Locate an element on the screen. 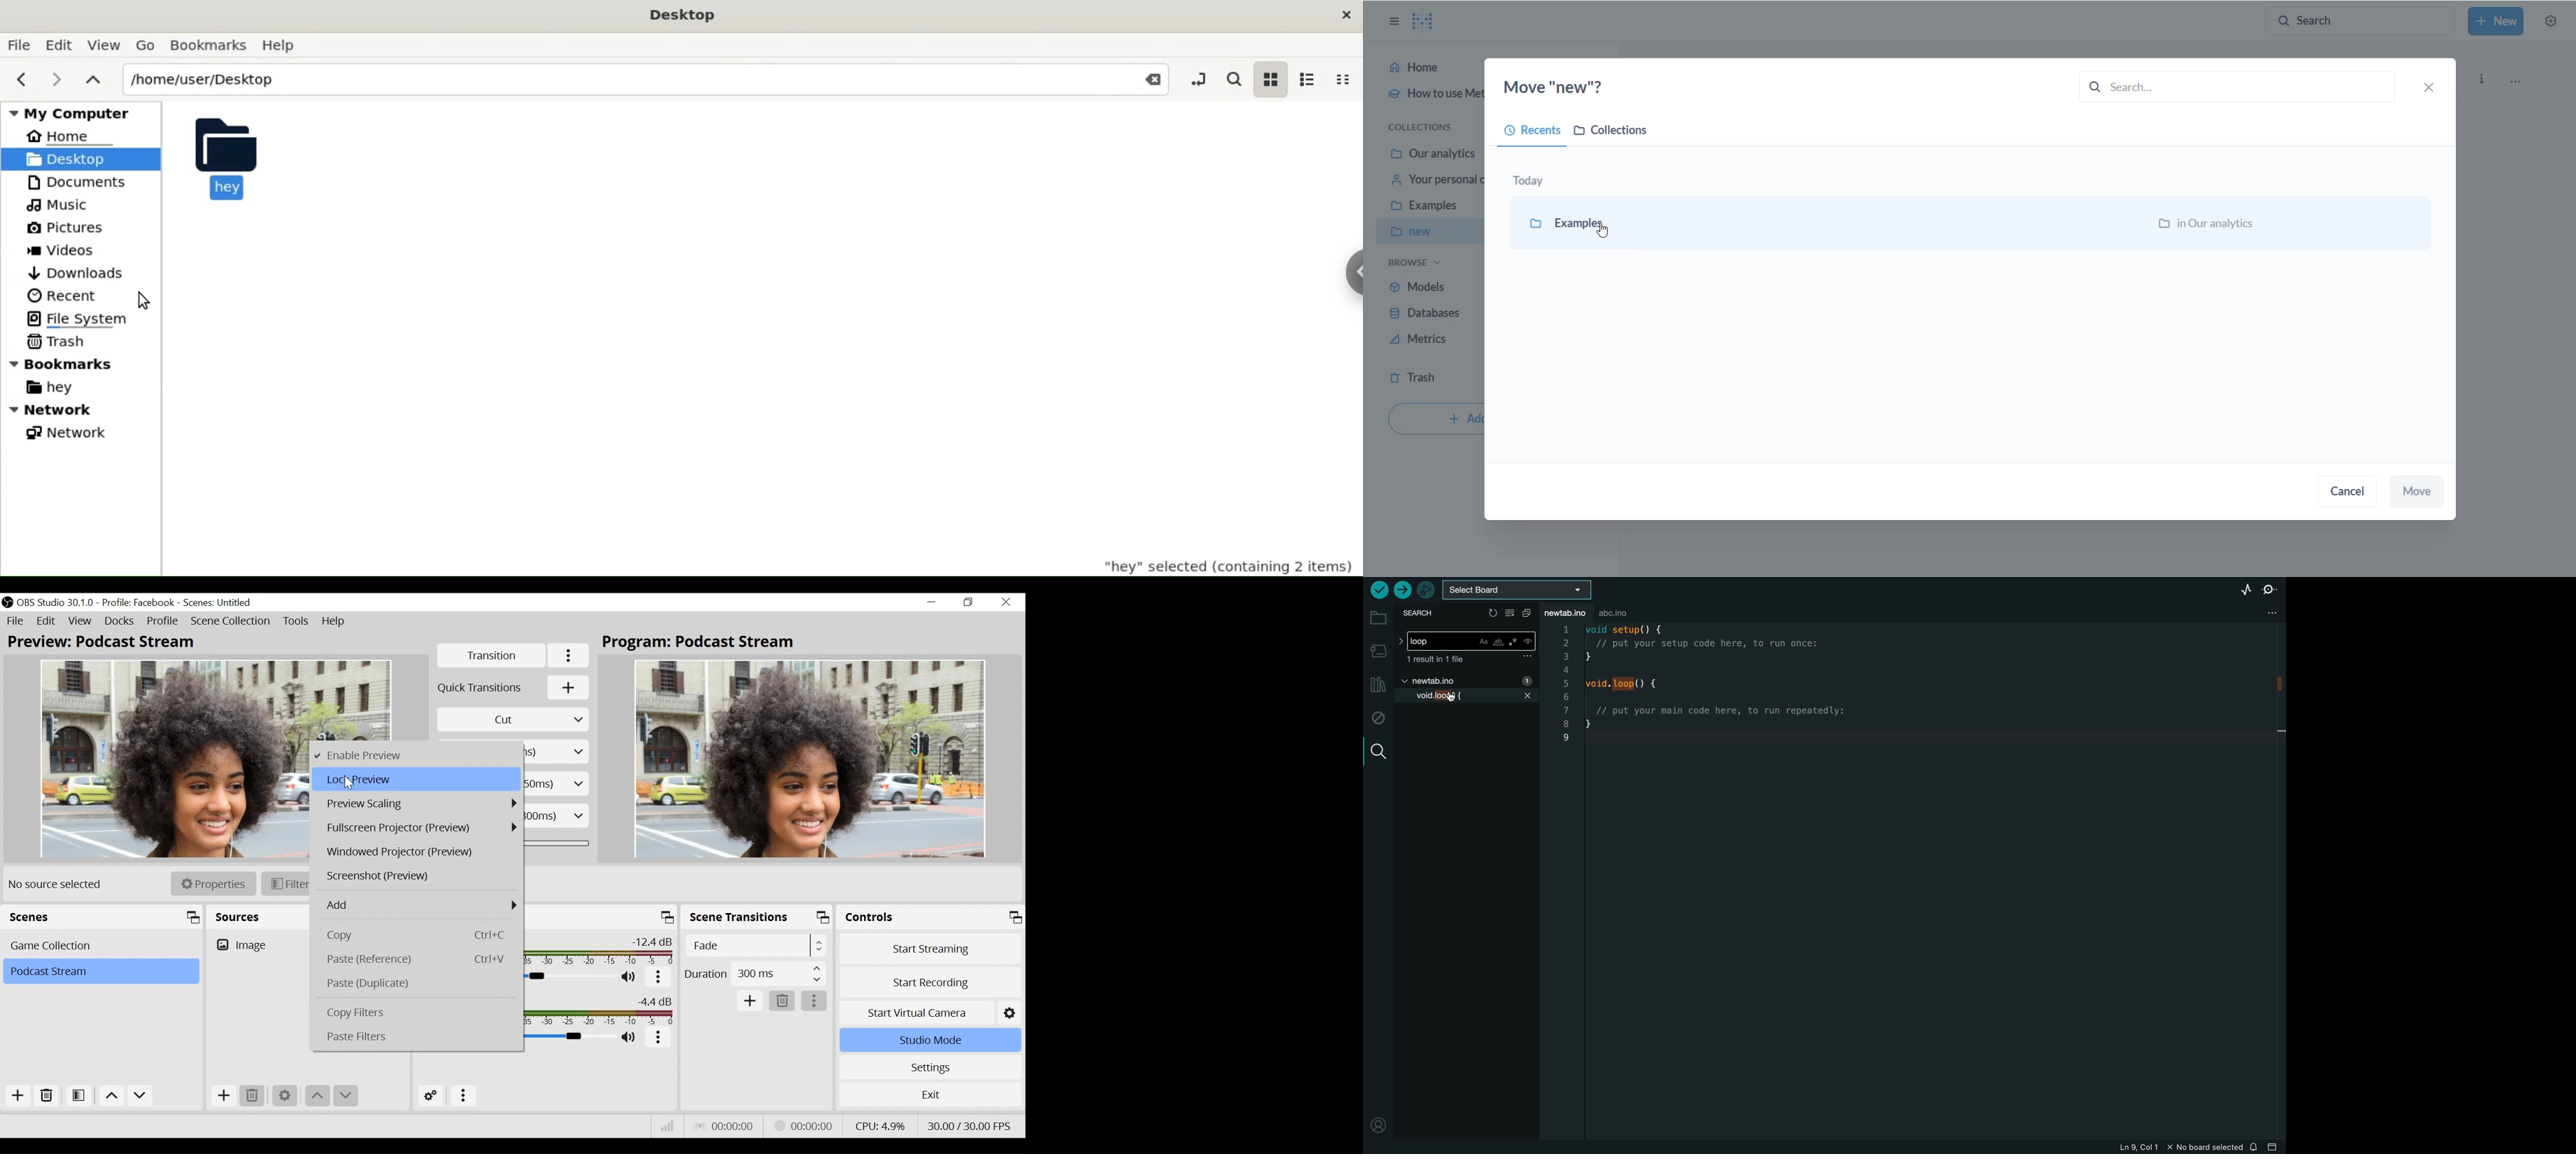 The height and width of the screenshot is (1176, 2576). Paste (Reference) is located at coordinates (422, 958).